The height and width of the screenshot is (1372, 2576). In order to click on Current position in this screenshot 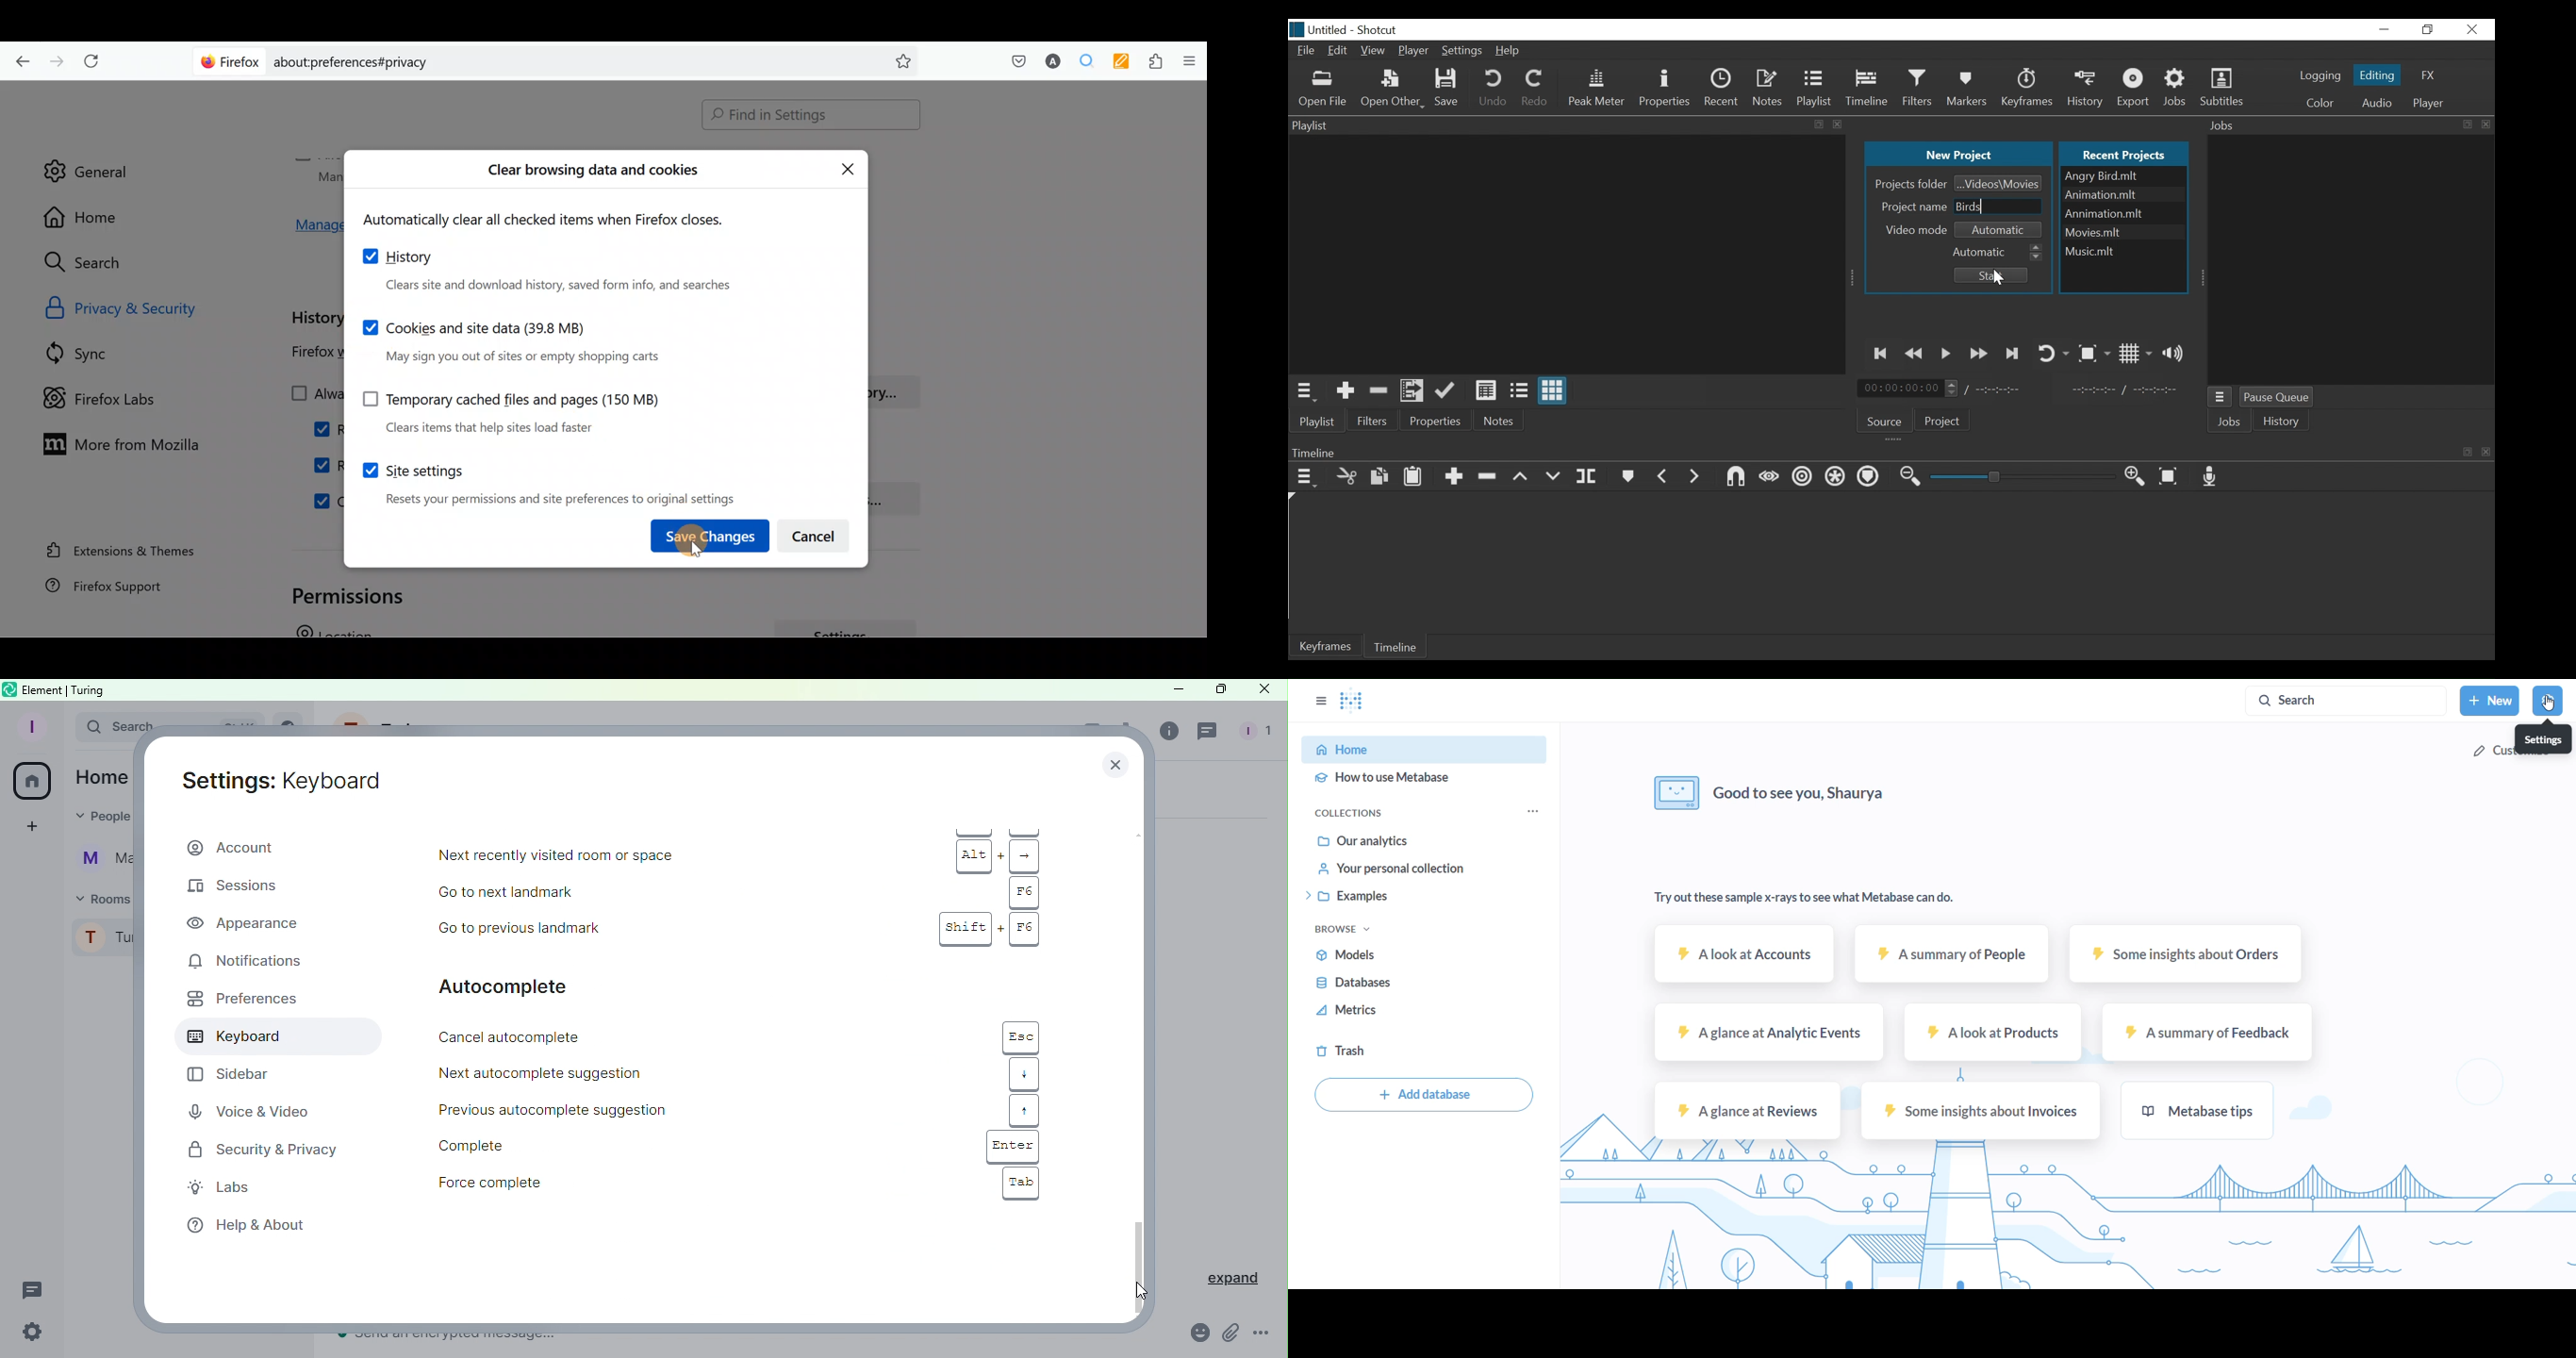, I will do `click(1911, 389)`.